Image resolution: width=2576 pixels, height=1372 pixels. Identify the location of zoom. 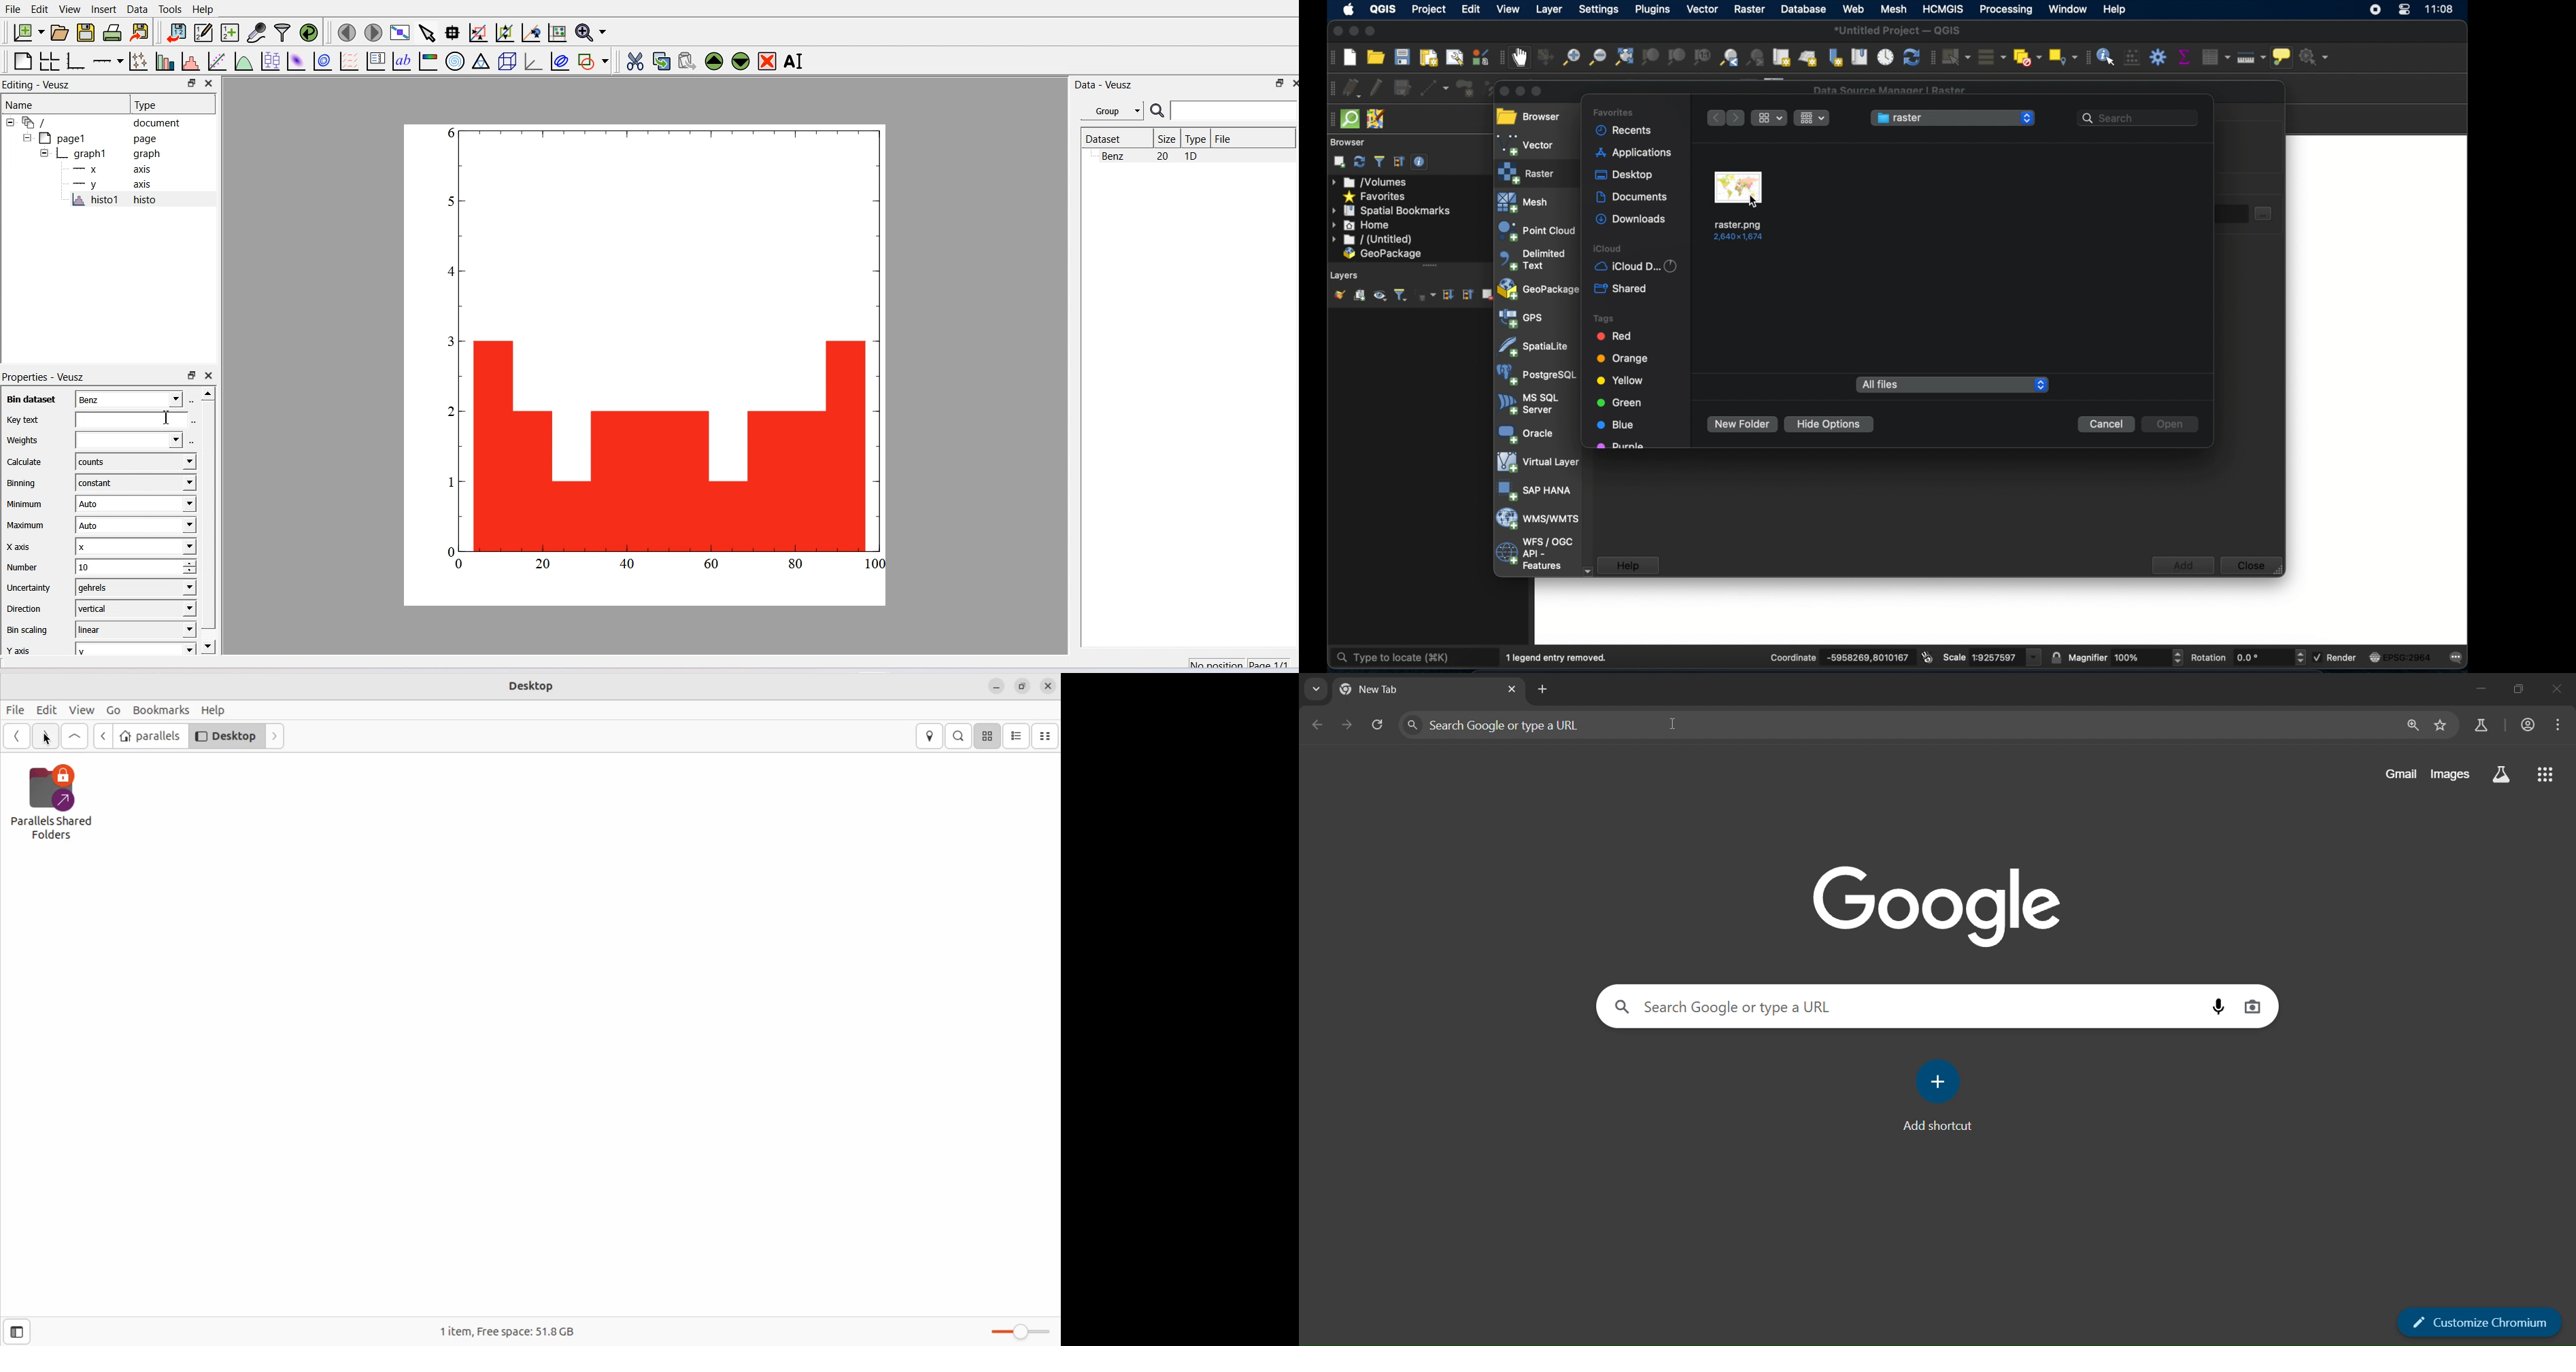
(2414, 724).